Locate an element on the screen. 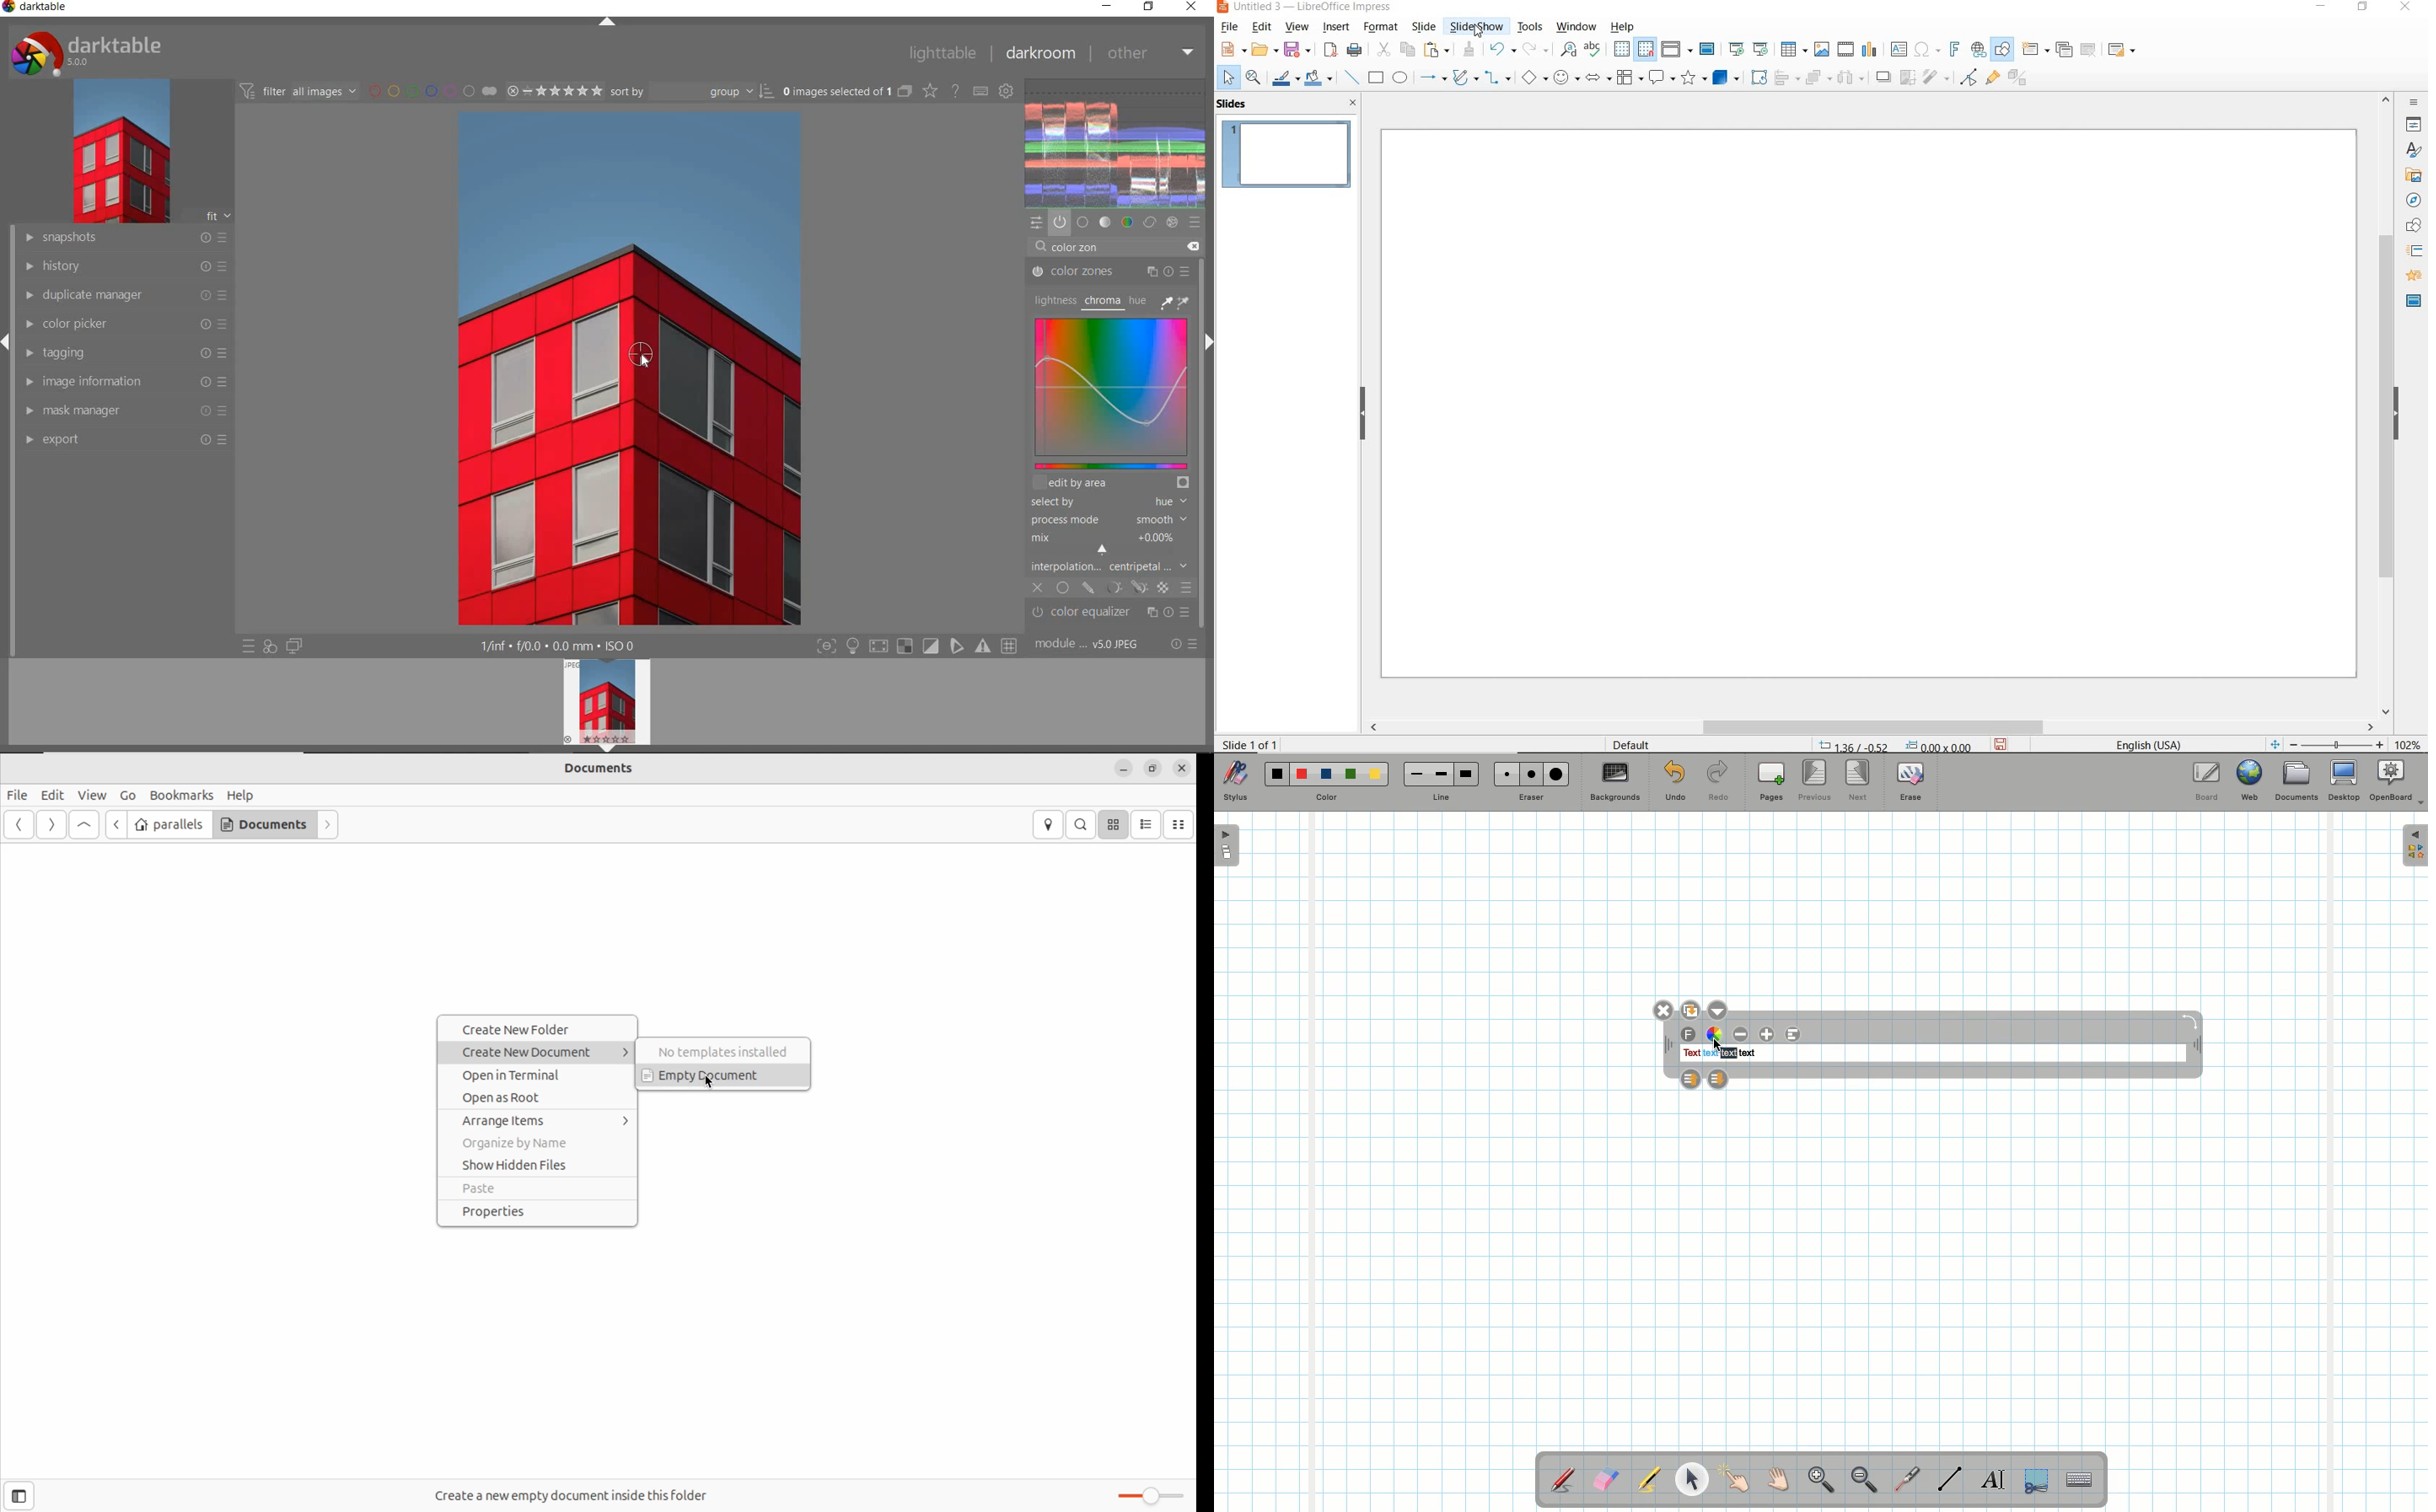 The height and width of the screenshot is (1512, 2436). SROLLBAR is located at coordinates (2386, 407).